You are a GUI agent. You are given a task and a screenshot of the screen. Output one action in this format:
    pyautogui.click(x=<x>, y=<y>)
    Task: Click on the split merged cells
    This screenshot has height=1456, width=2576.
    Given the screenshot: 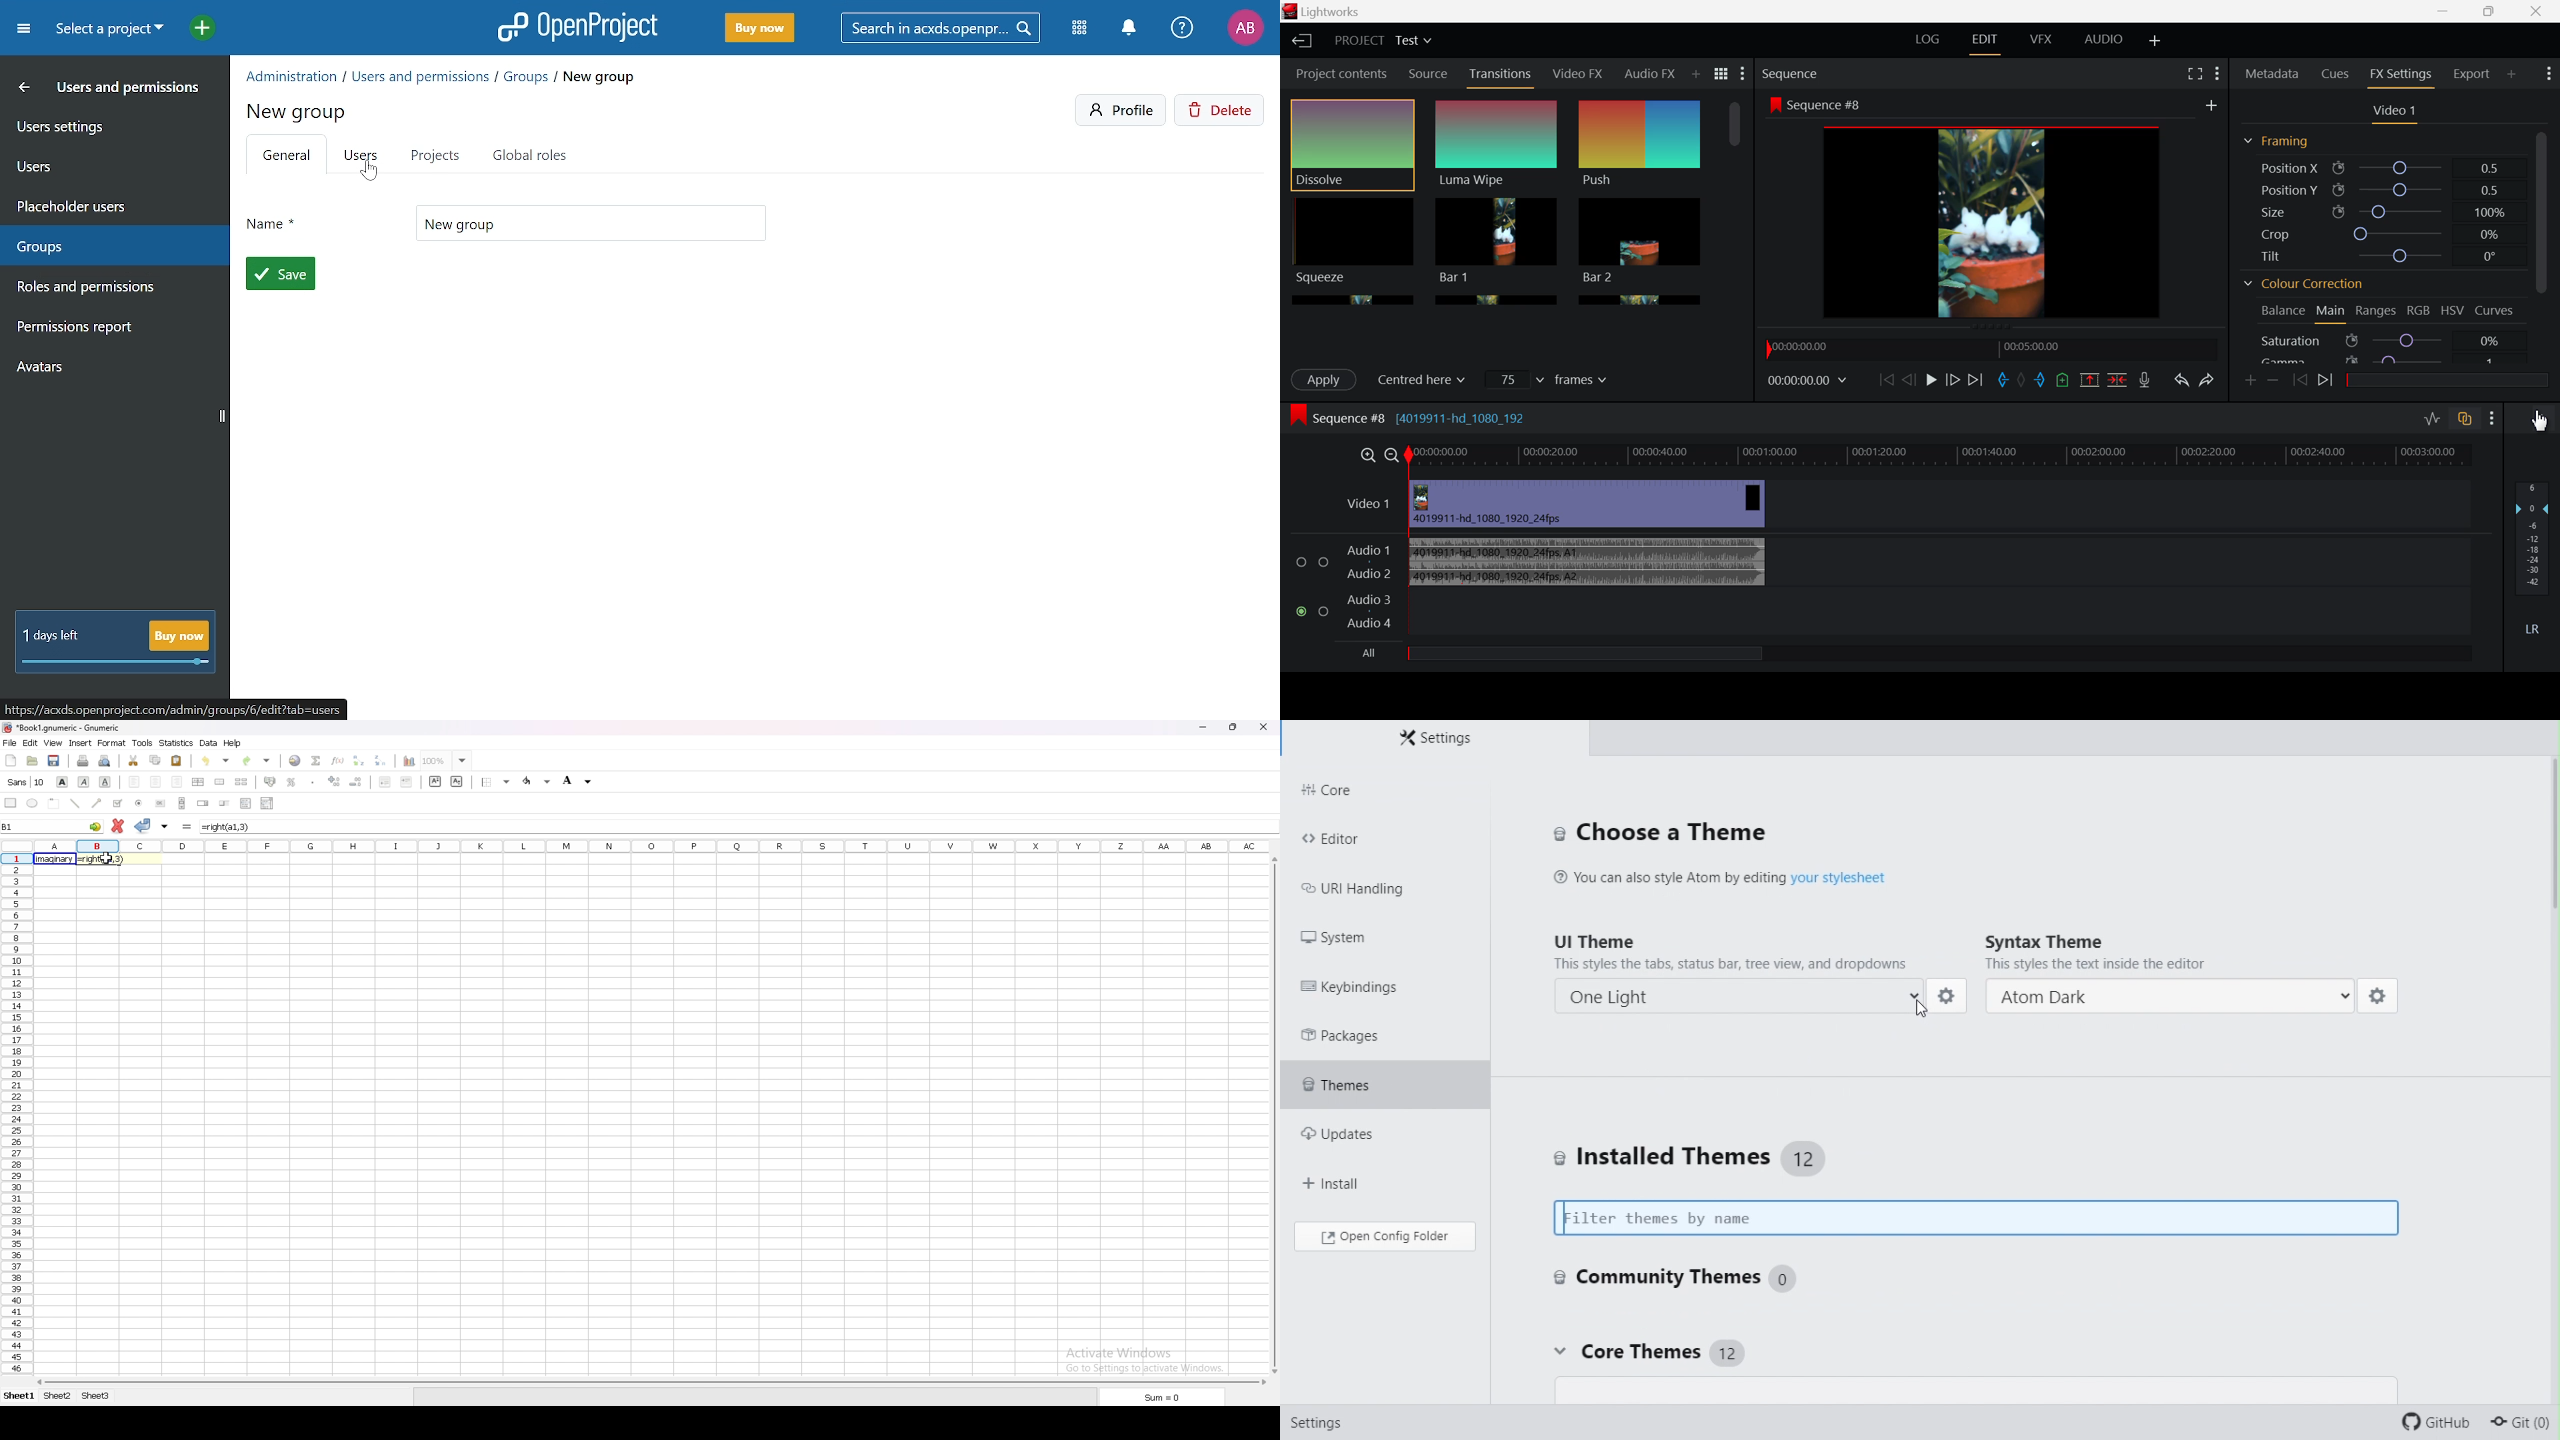 What is the action you would take?
    pyautogui.click(x=241, y=781)
    